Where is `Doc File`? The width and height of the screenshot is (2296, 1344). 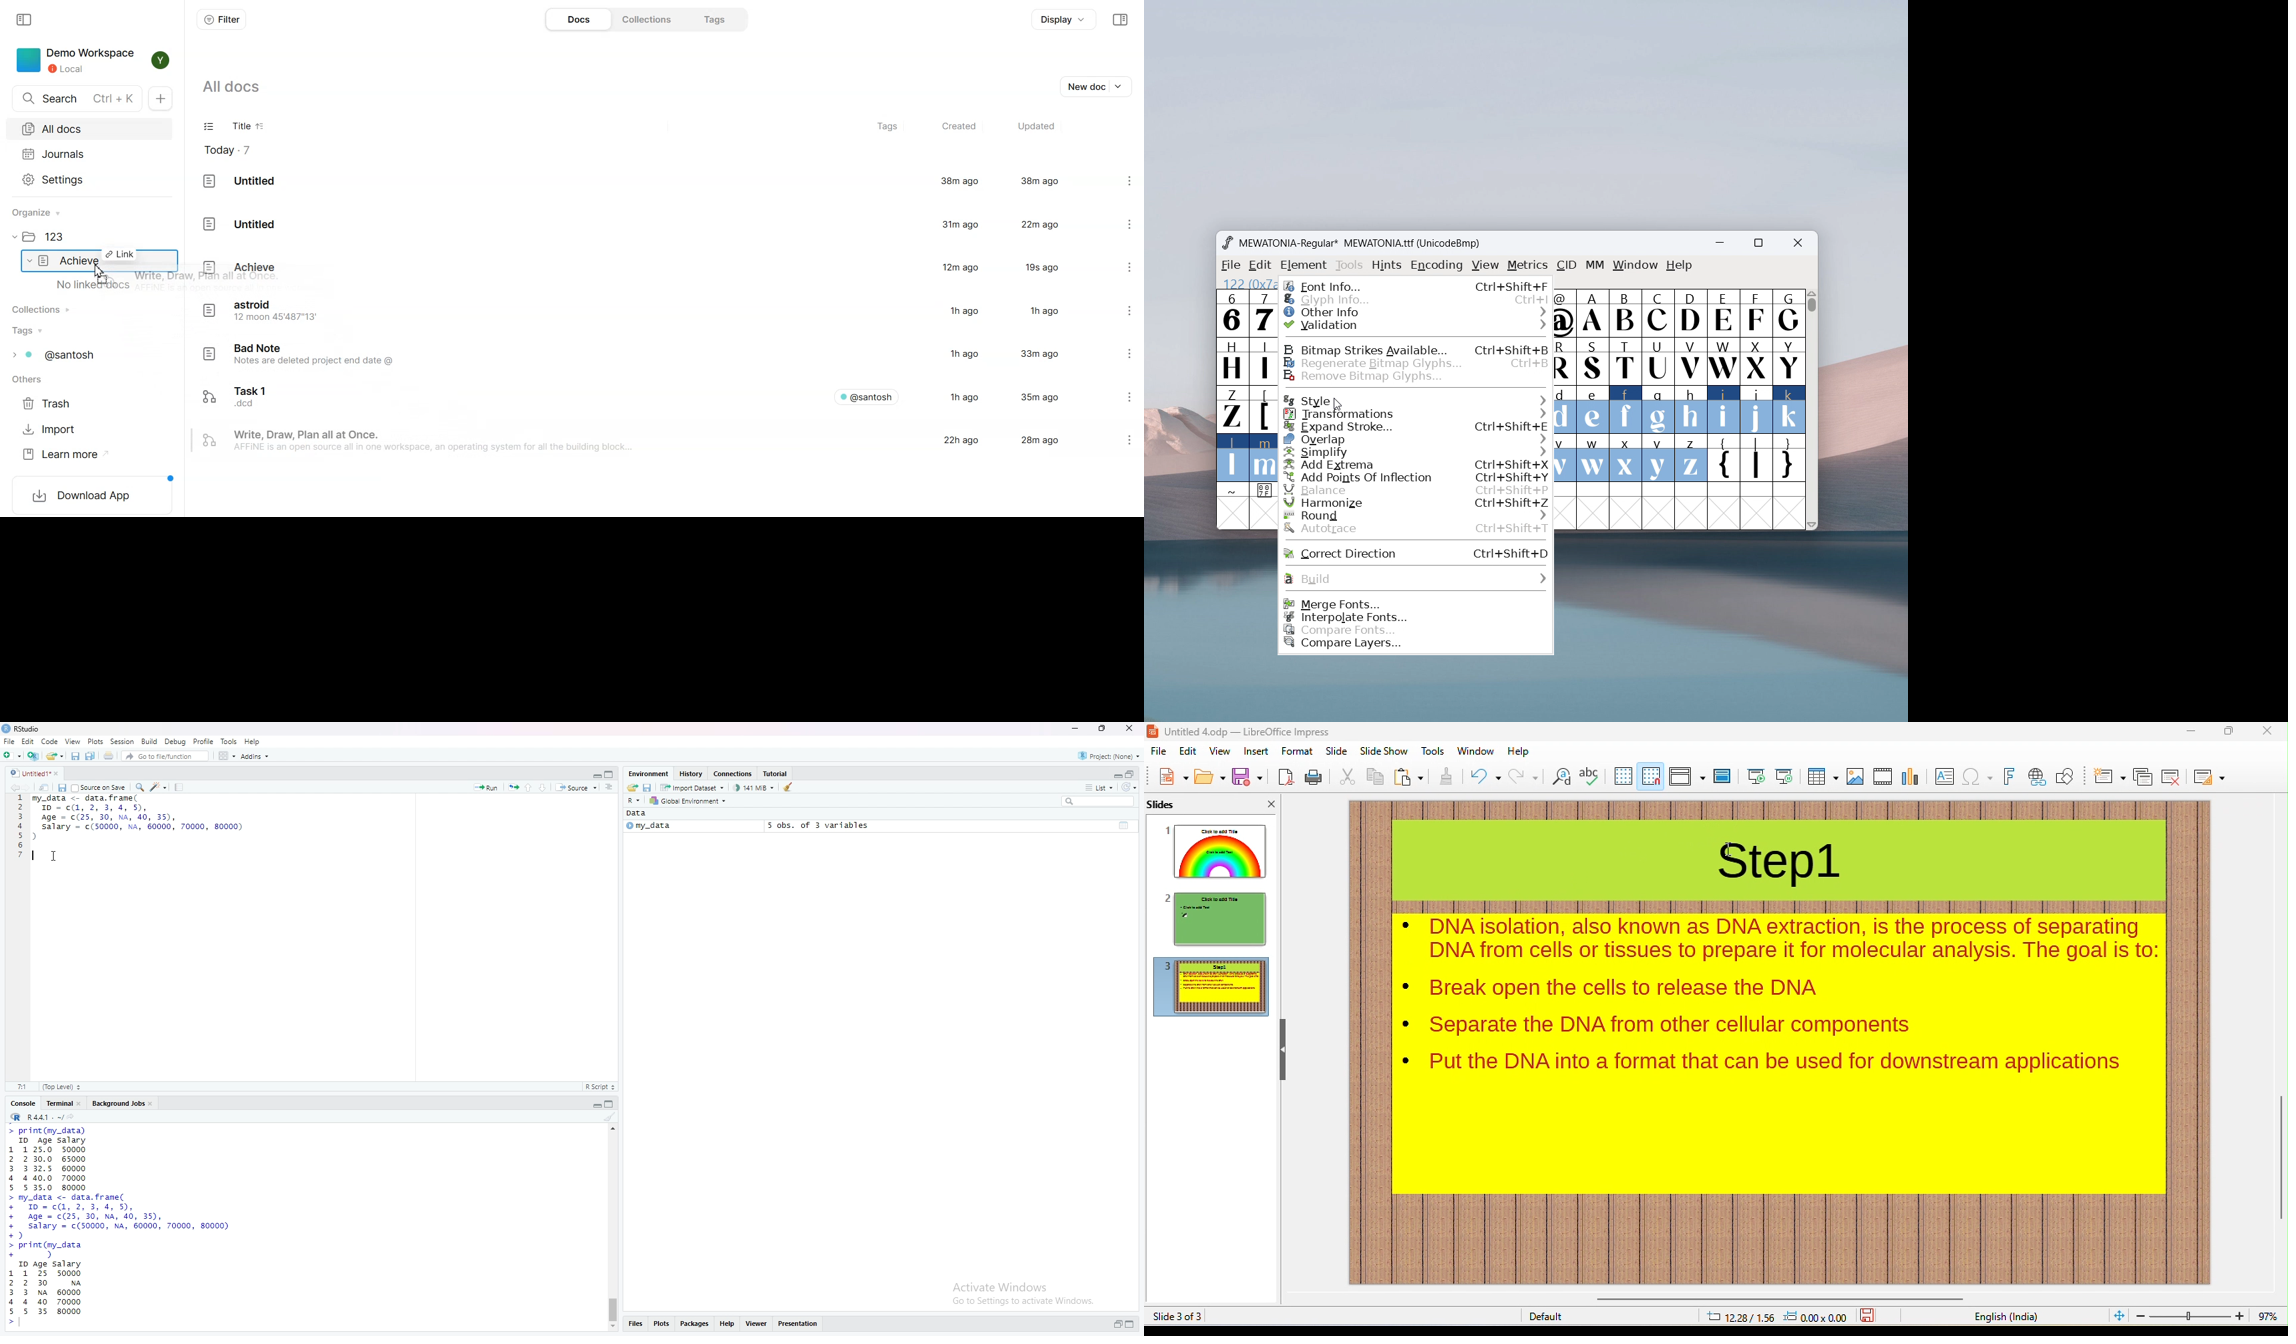
Doc File is located at coordinates (641, 223).